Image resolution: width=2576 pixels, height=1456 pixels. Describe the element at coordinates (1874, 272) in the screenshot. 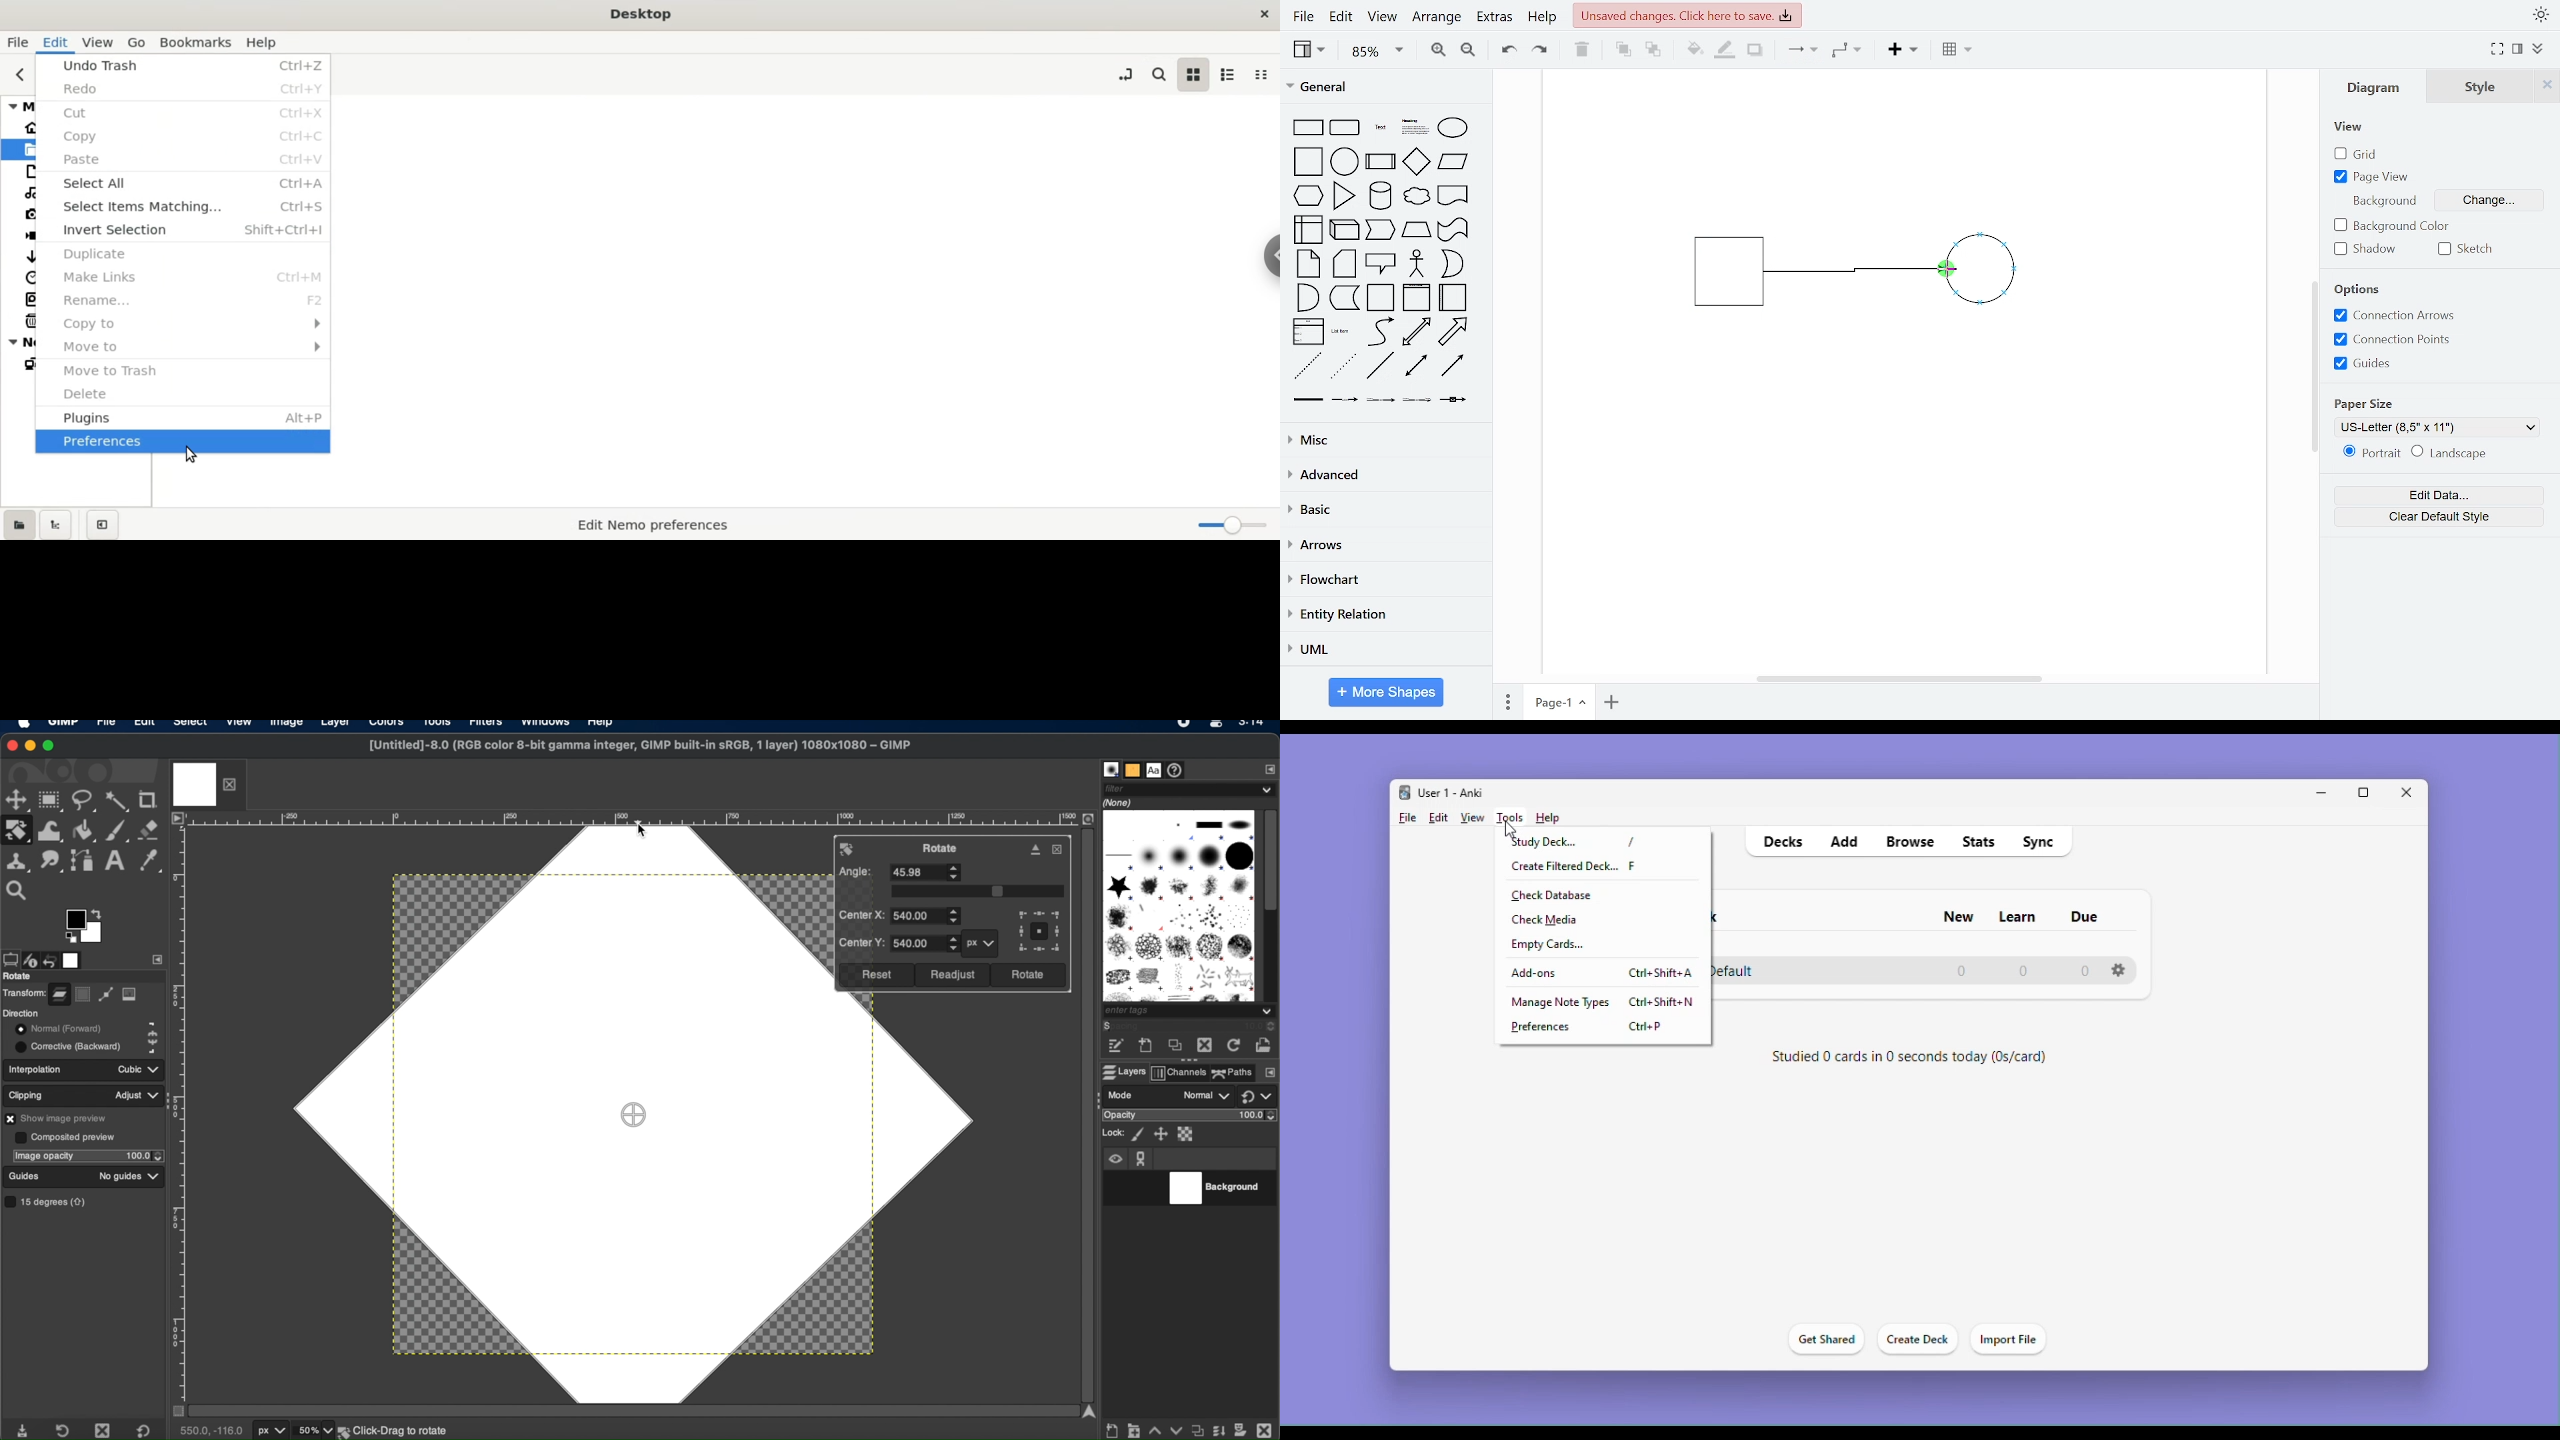

I see `current diagram` at that location.